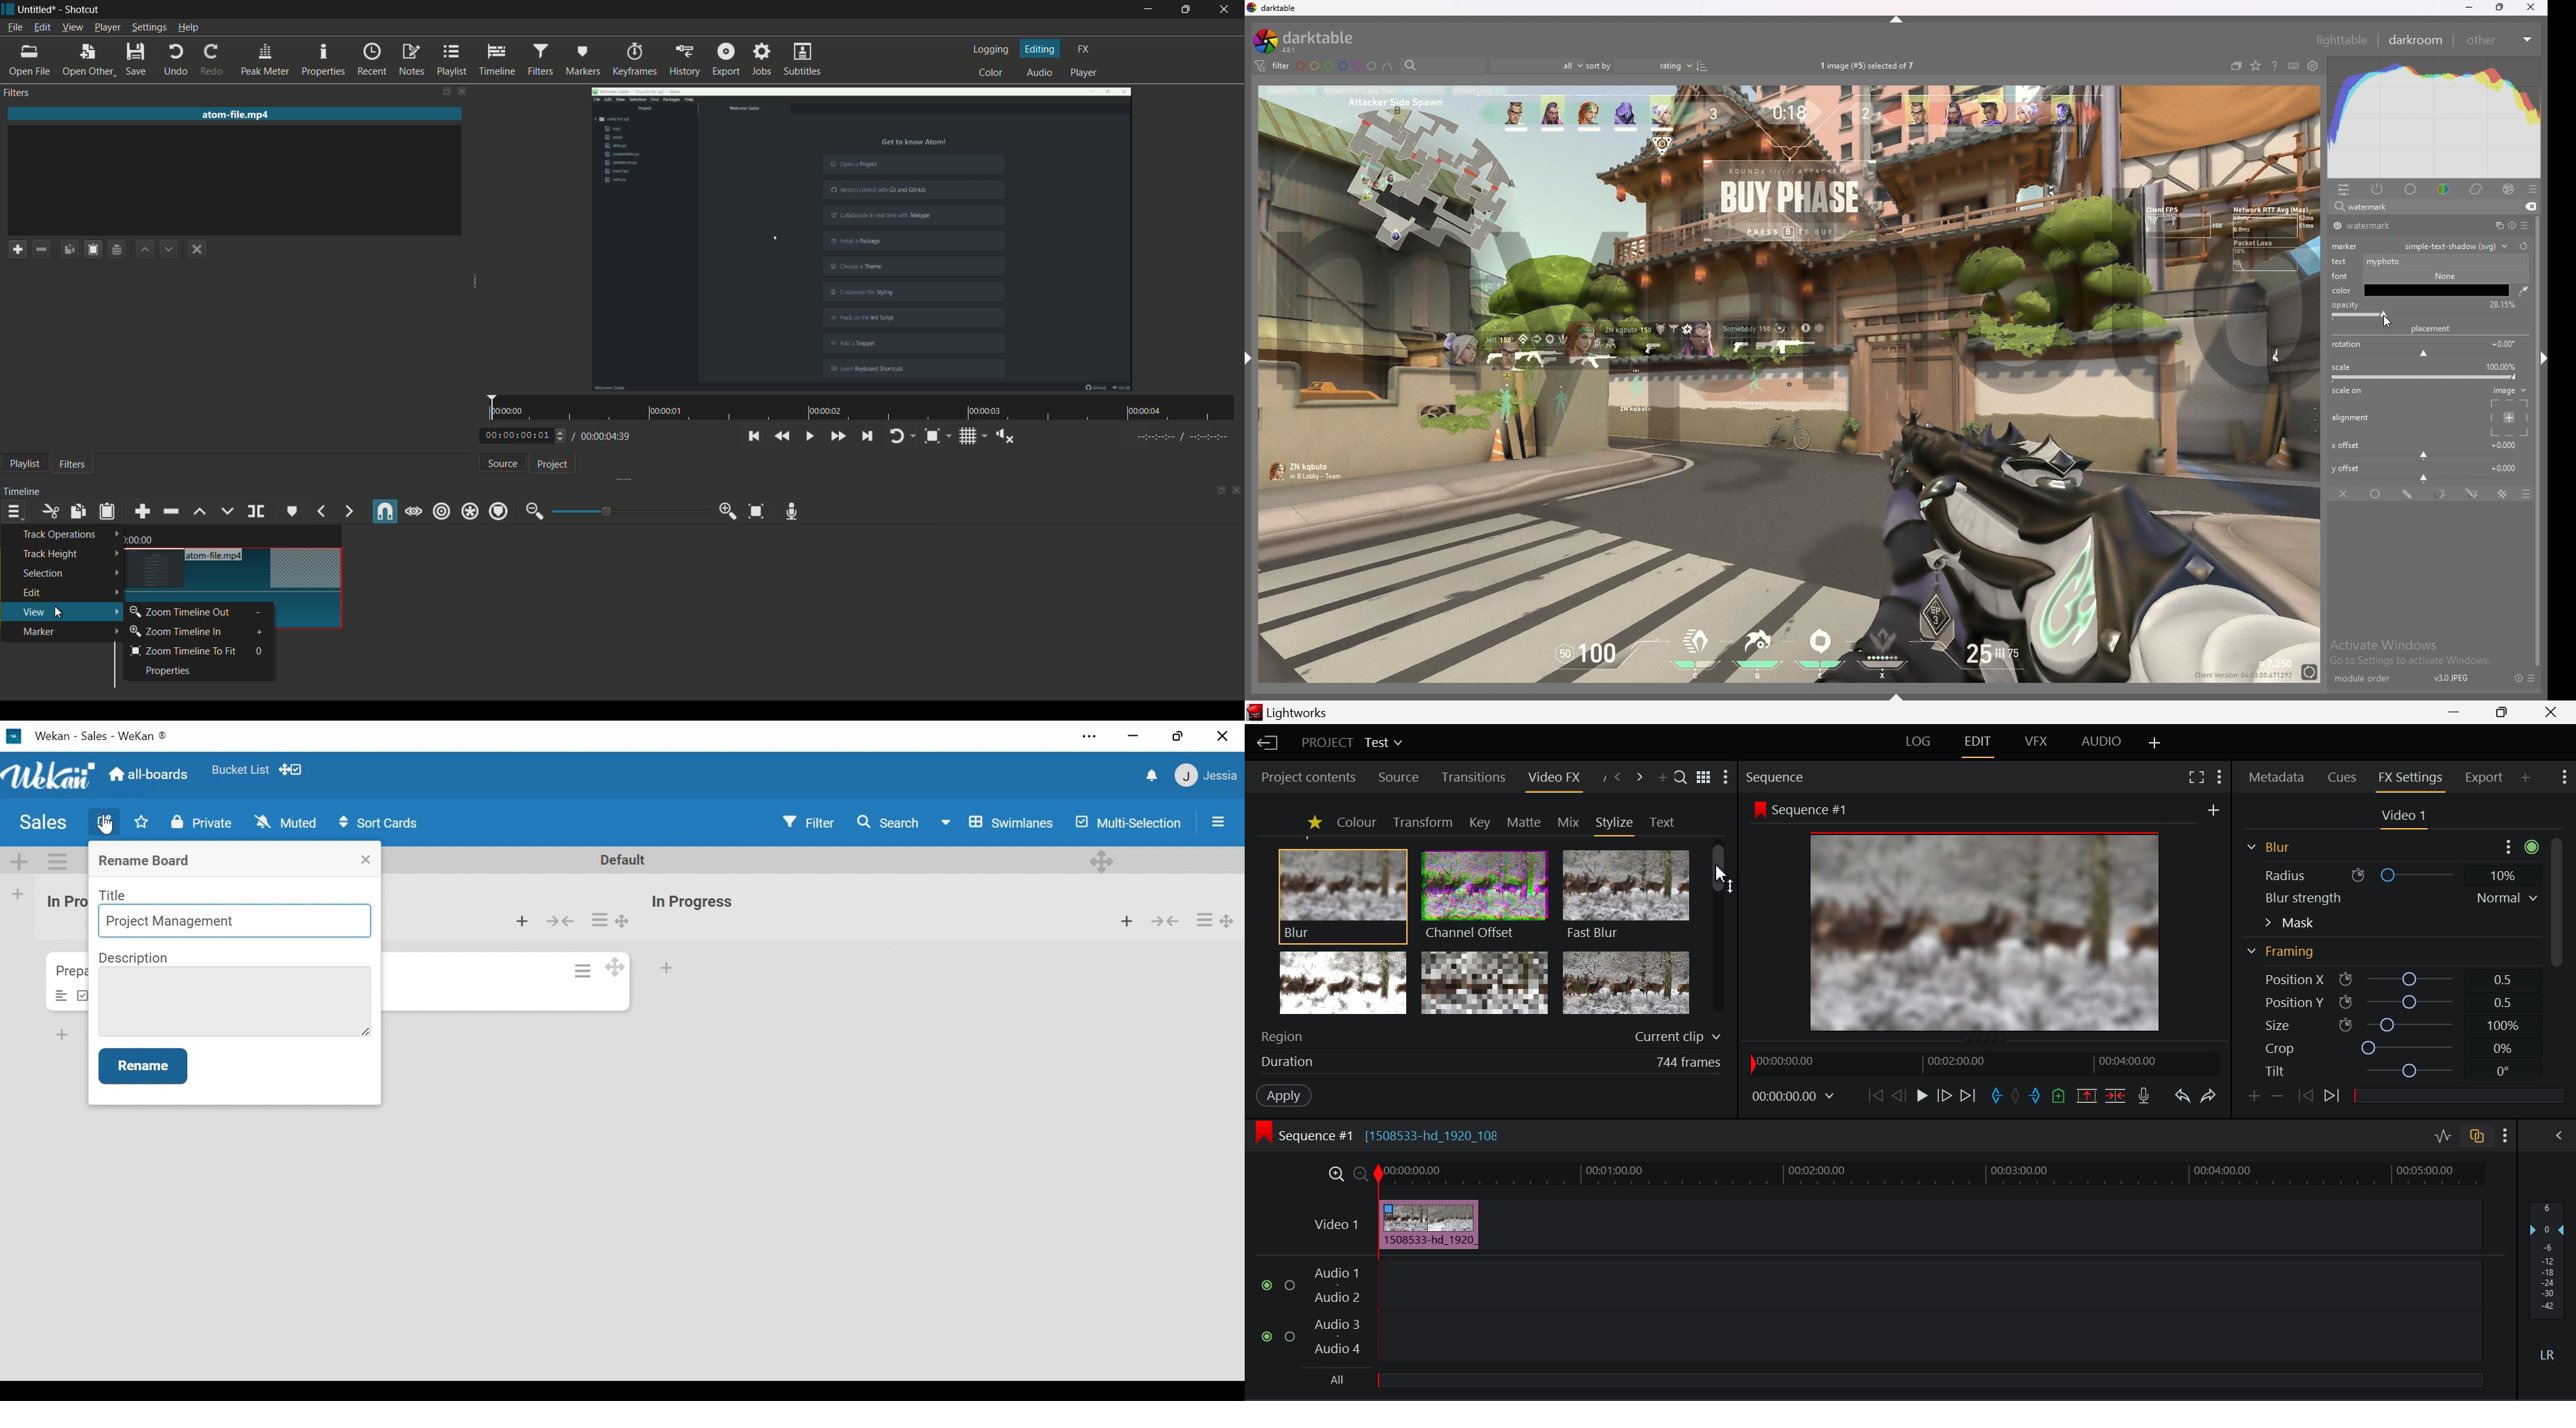 The height and width of the screenshot is (1428, 2576). Describe the element at coordinates (1126, 919) in the screenshot. I see `Add card to the top of the list` at that location.